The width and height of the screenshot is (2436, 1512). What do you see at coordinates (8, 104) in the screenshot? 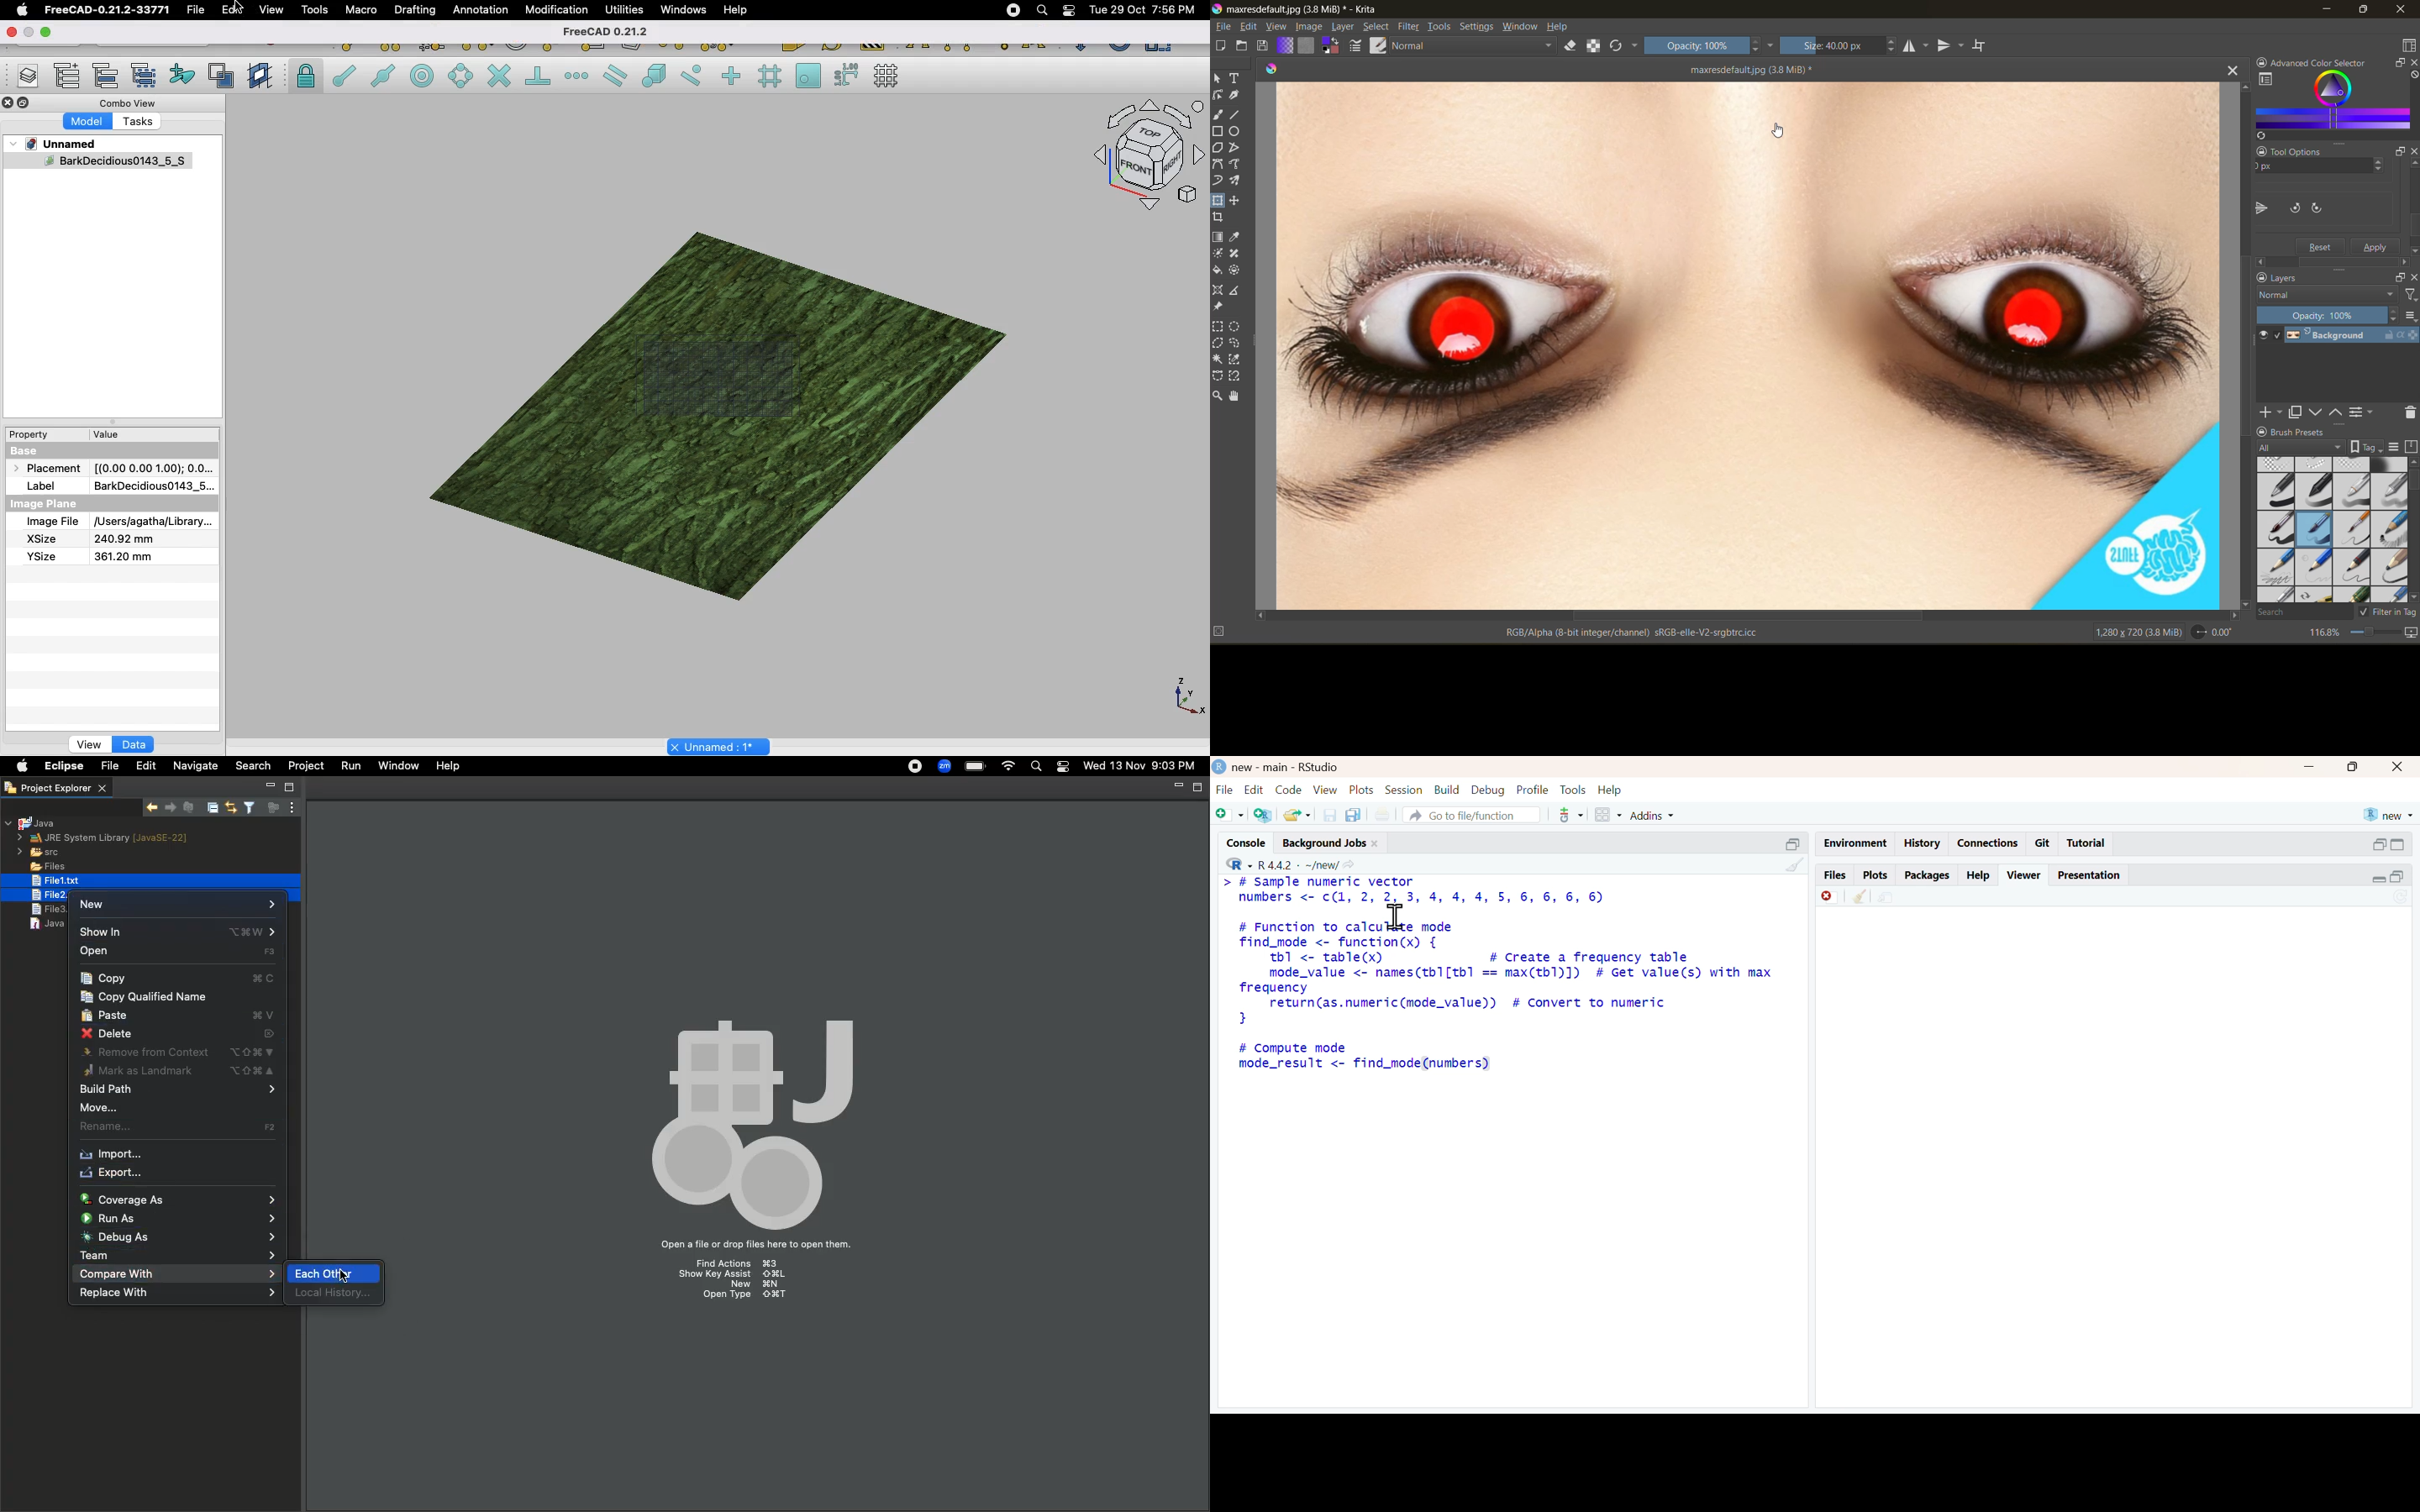
I see `Close` at bounding box center [8, 104].